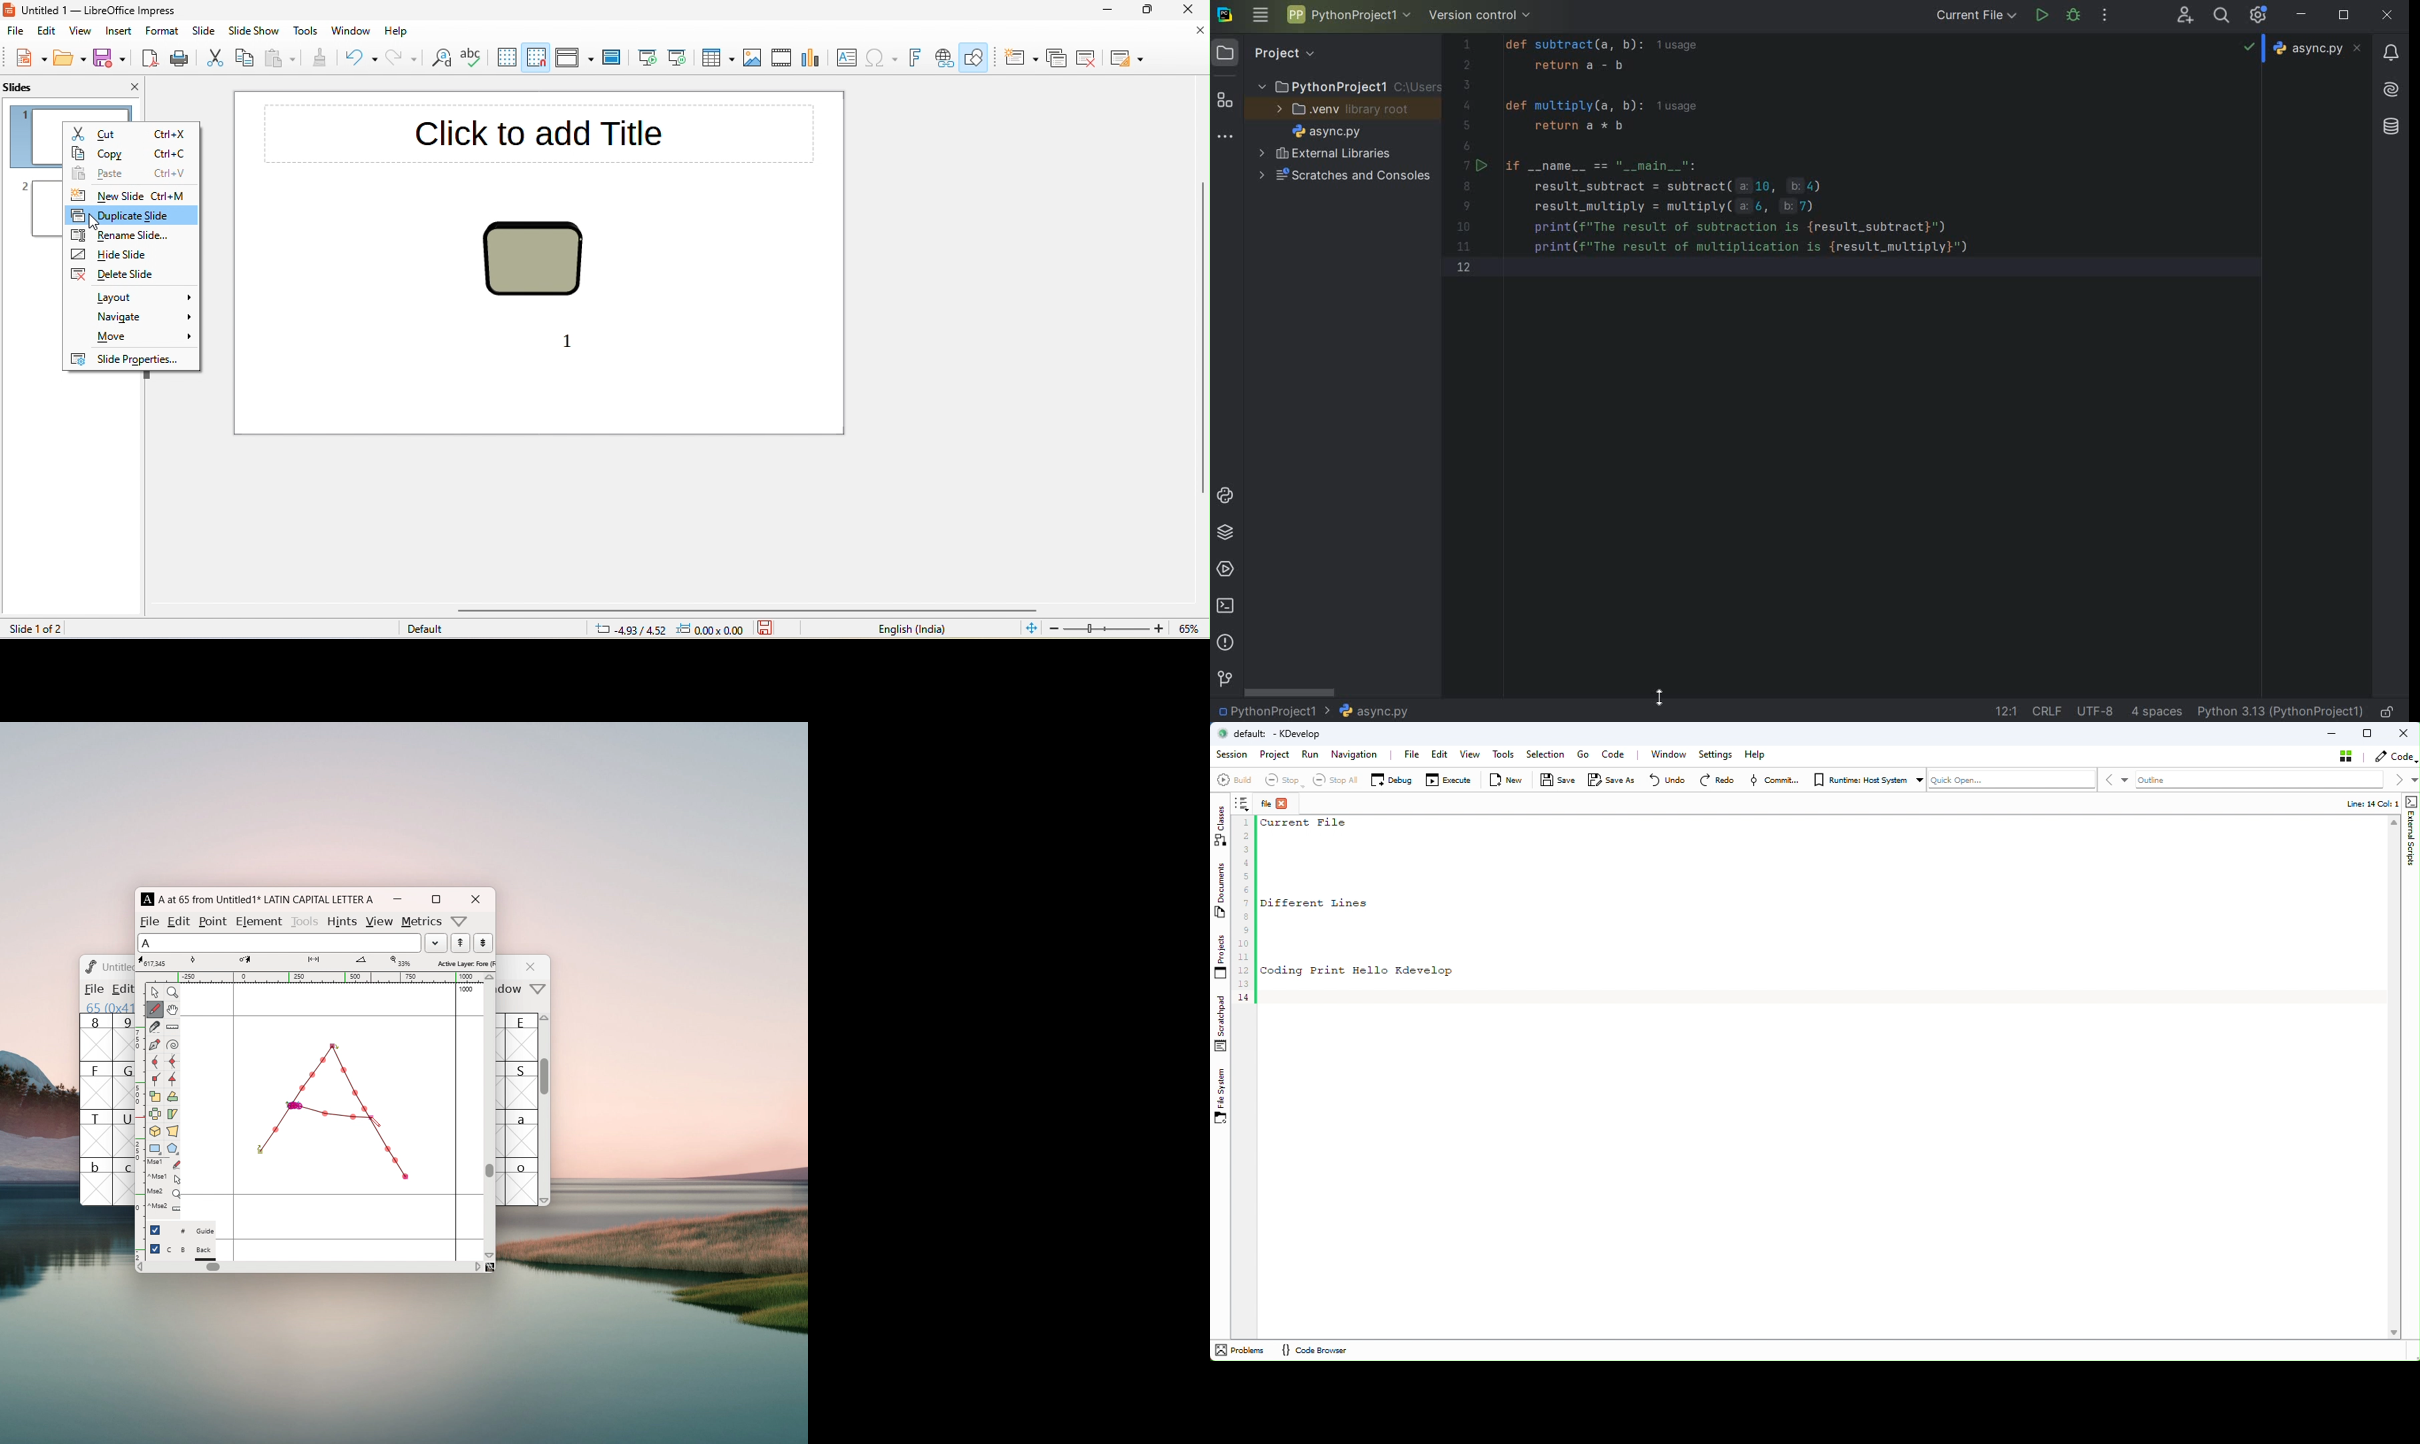 The image size is (2436, 1456). What do you see at coordinates (1261, 18) in the screenshot?
I see `main menu` at bounding box center [1261, 18].